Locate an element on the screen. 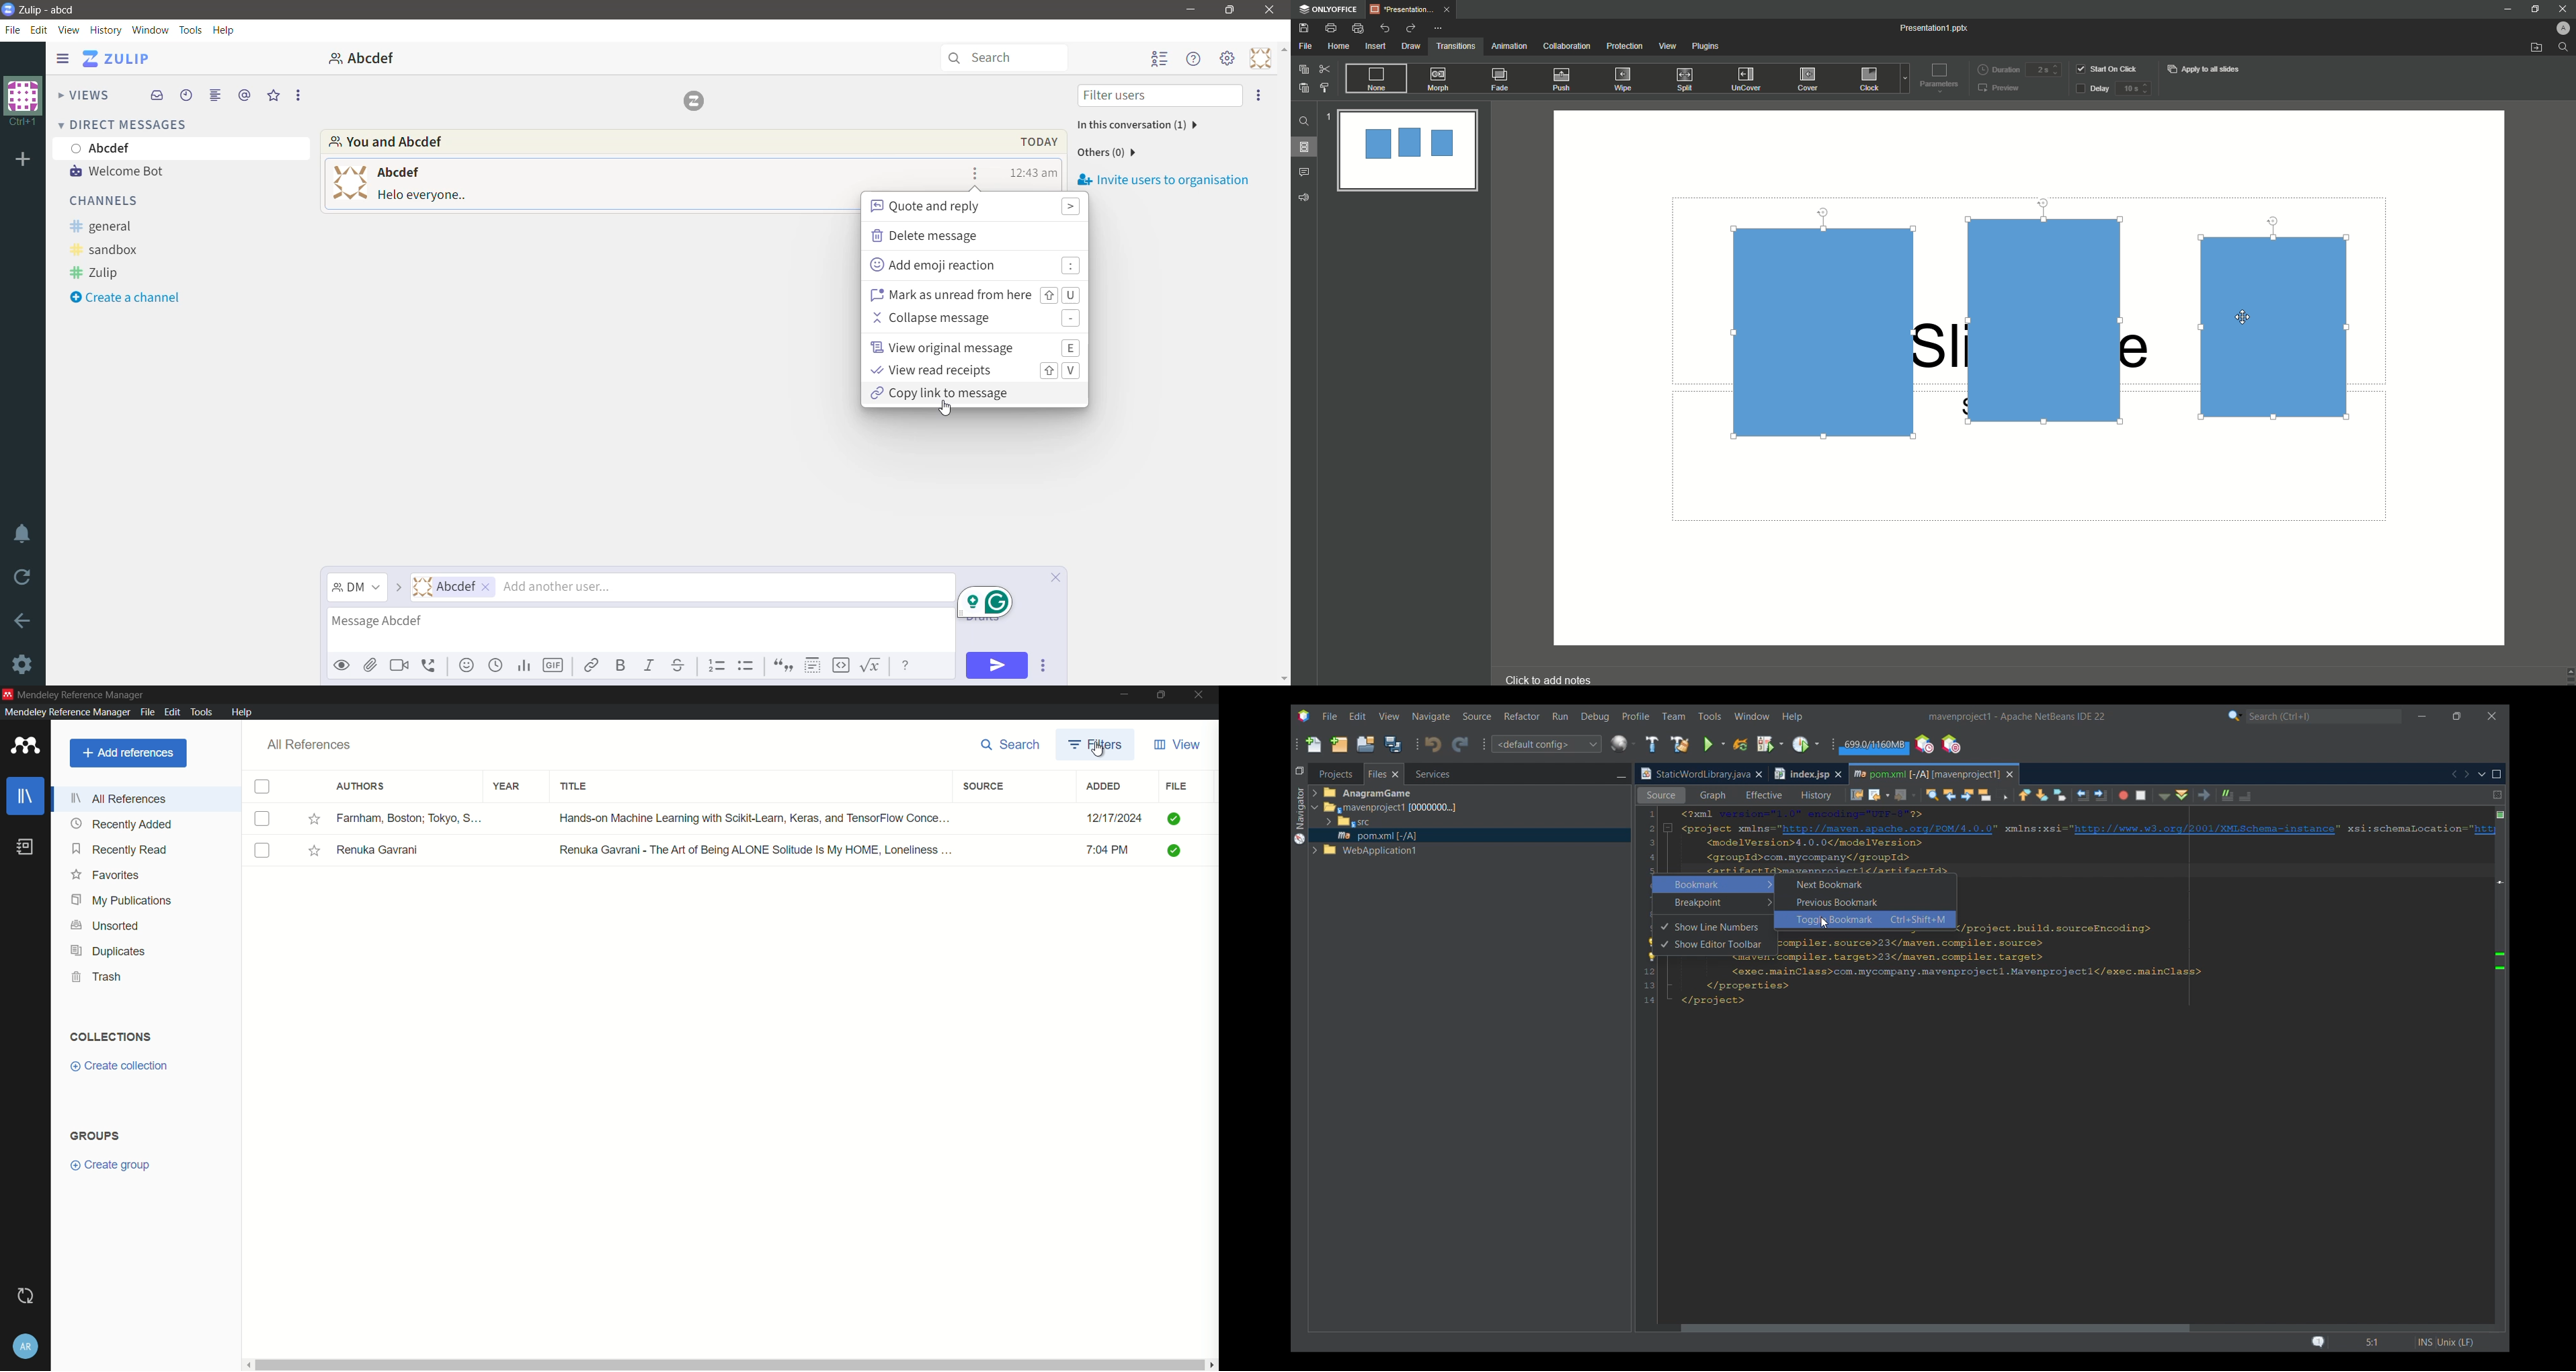 This screenshot has height=1372, width=2576. UnCover is located at coordinates (1751, 80).